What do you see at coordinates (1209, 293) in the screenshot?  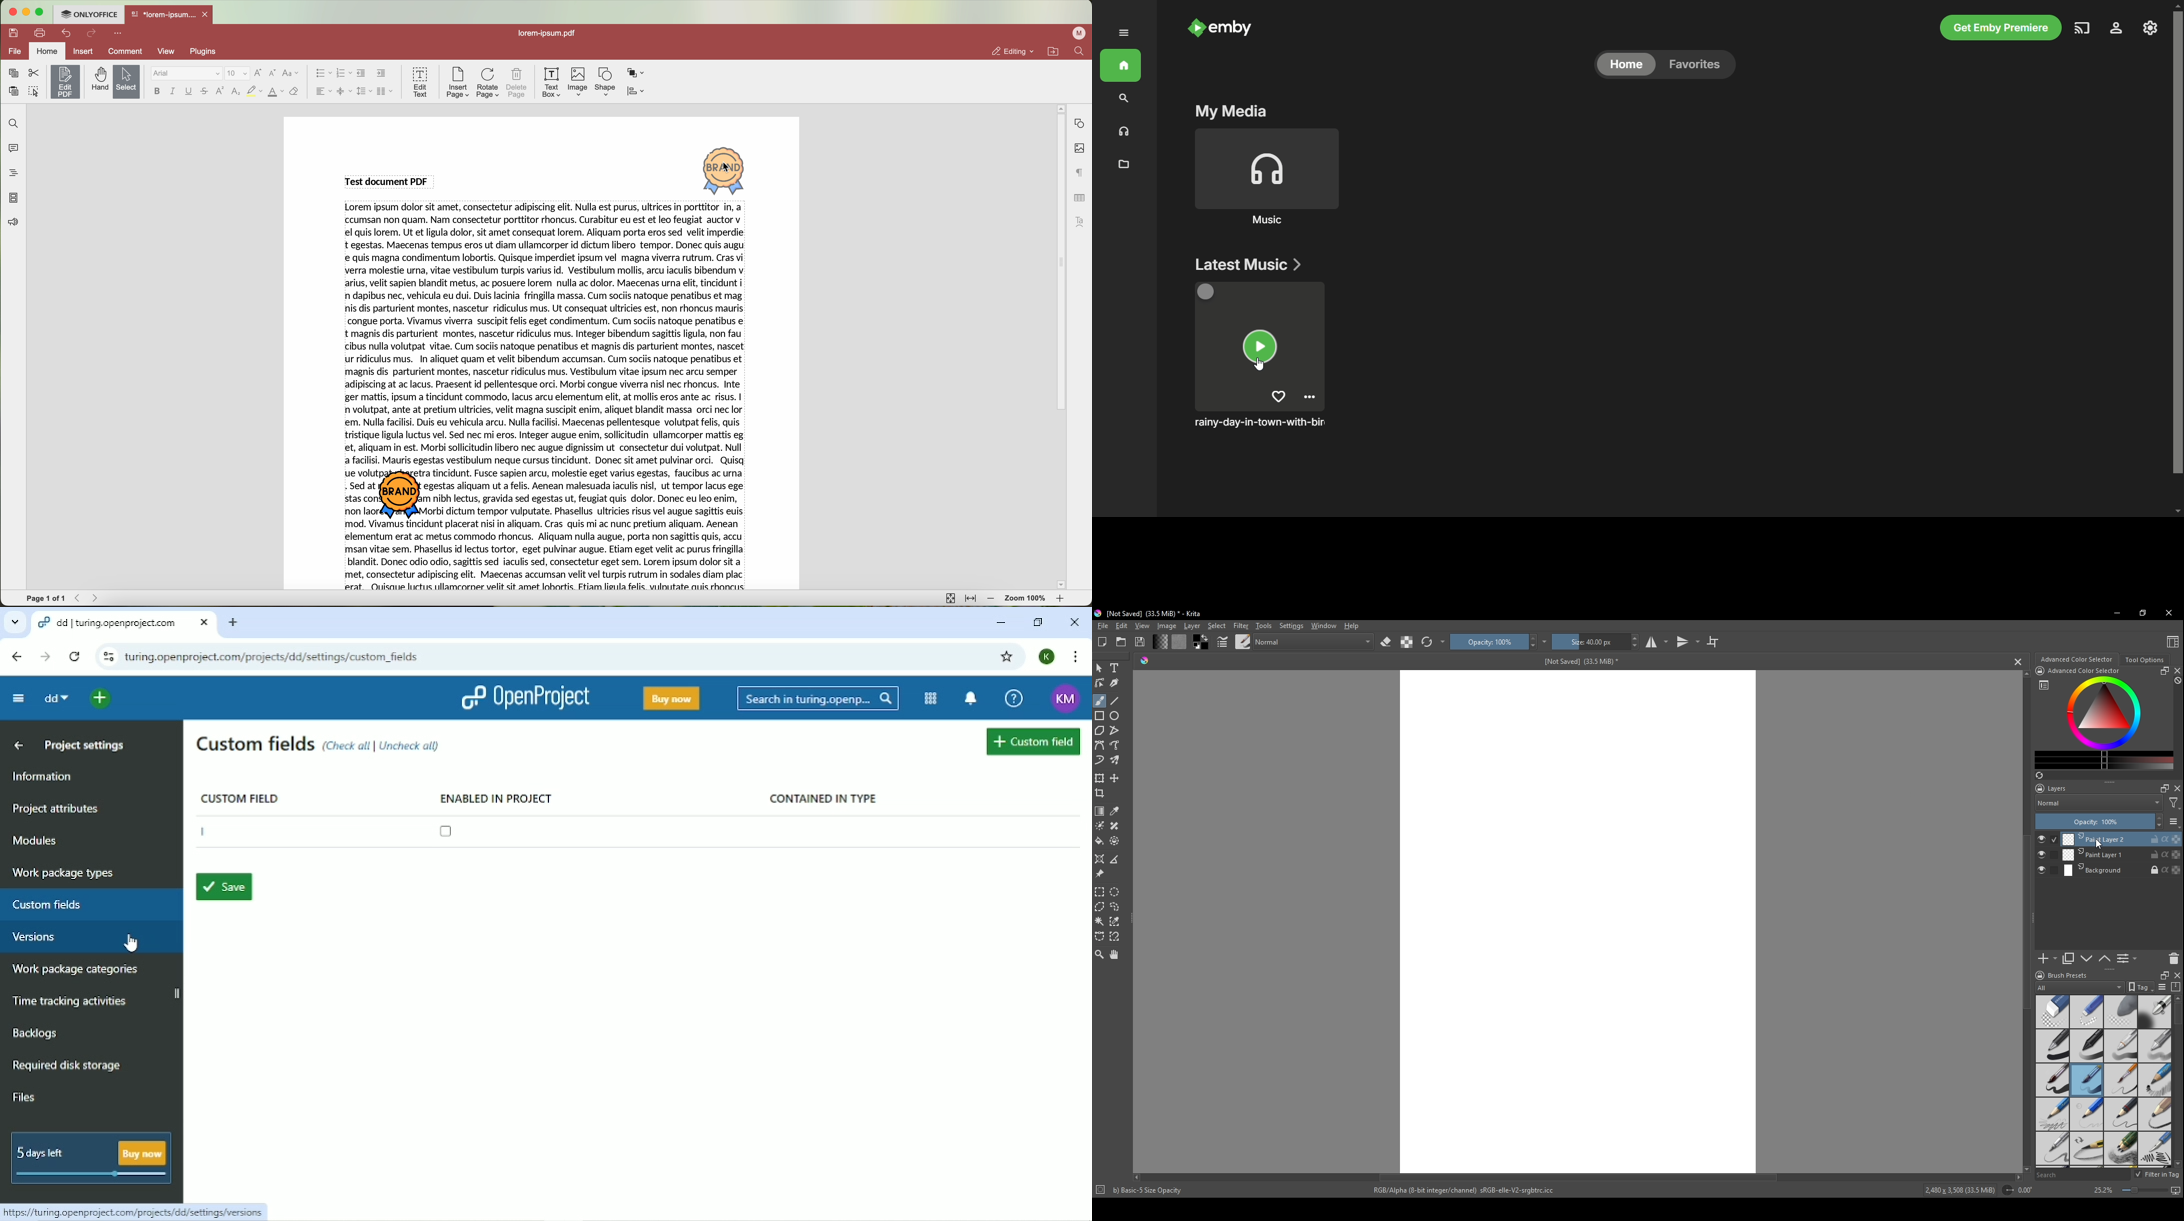 I see `multi-select` at bounding box center [1209, 293].